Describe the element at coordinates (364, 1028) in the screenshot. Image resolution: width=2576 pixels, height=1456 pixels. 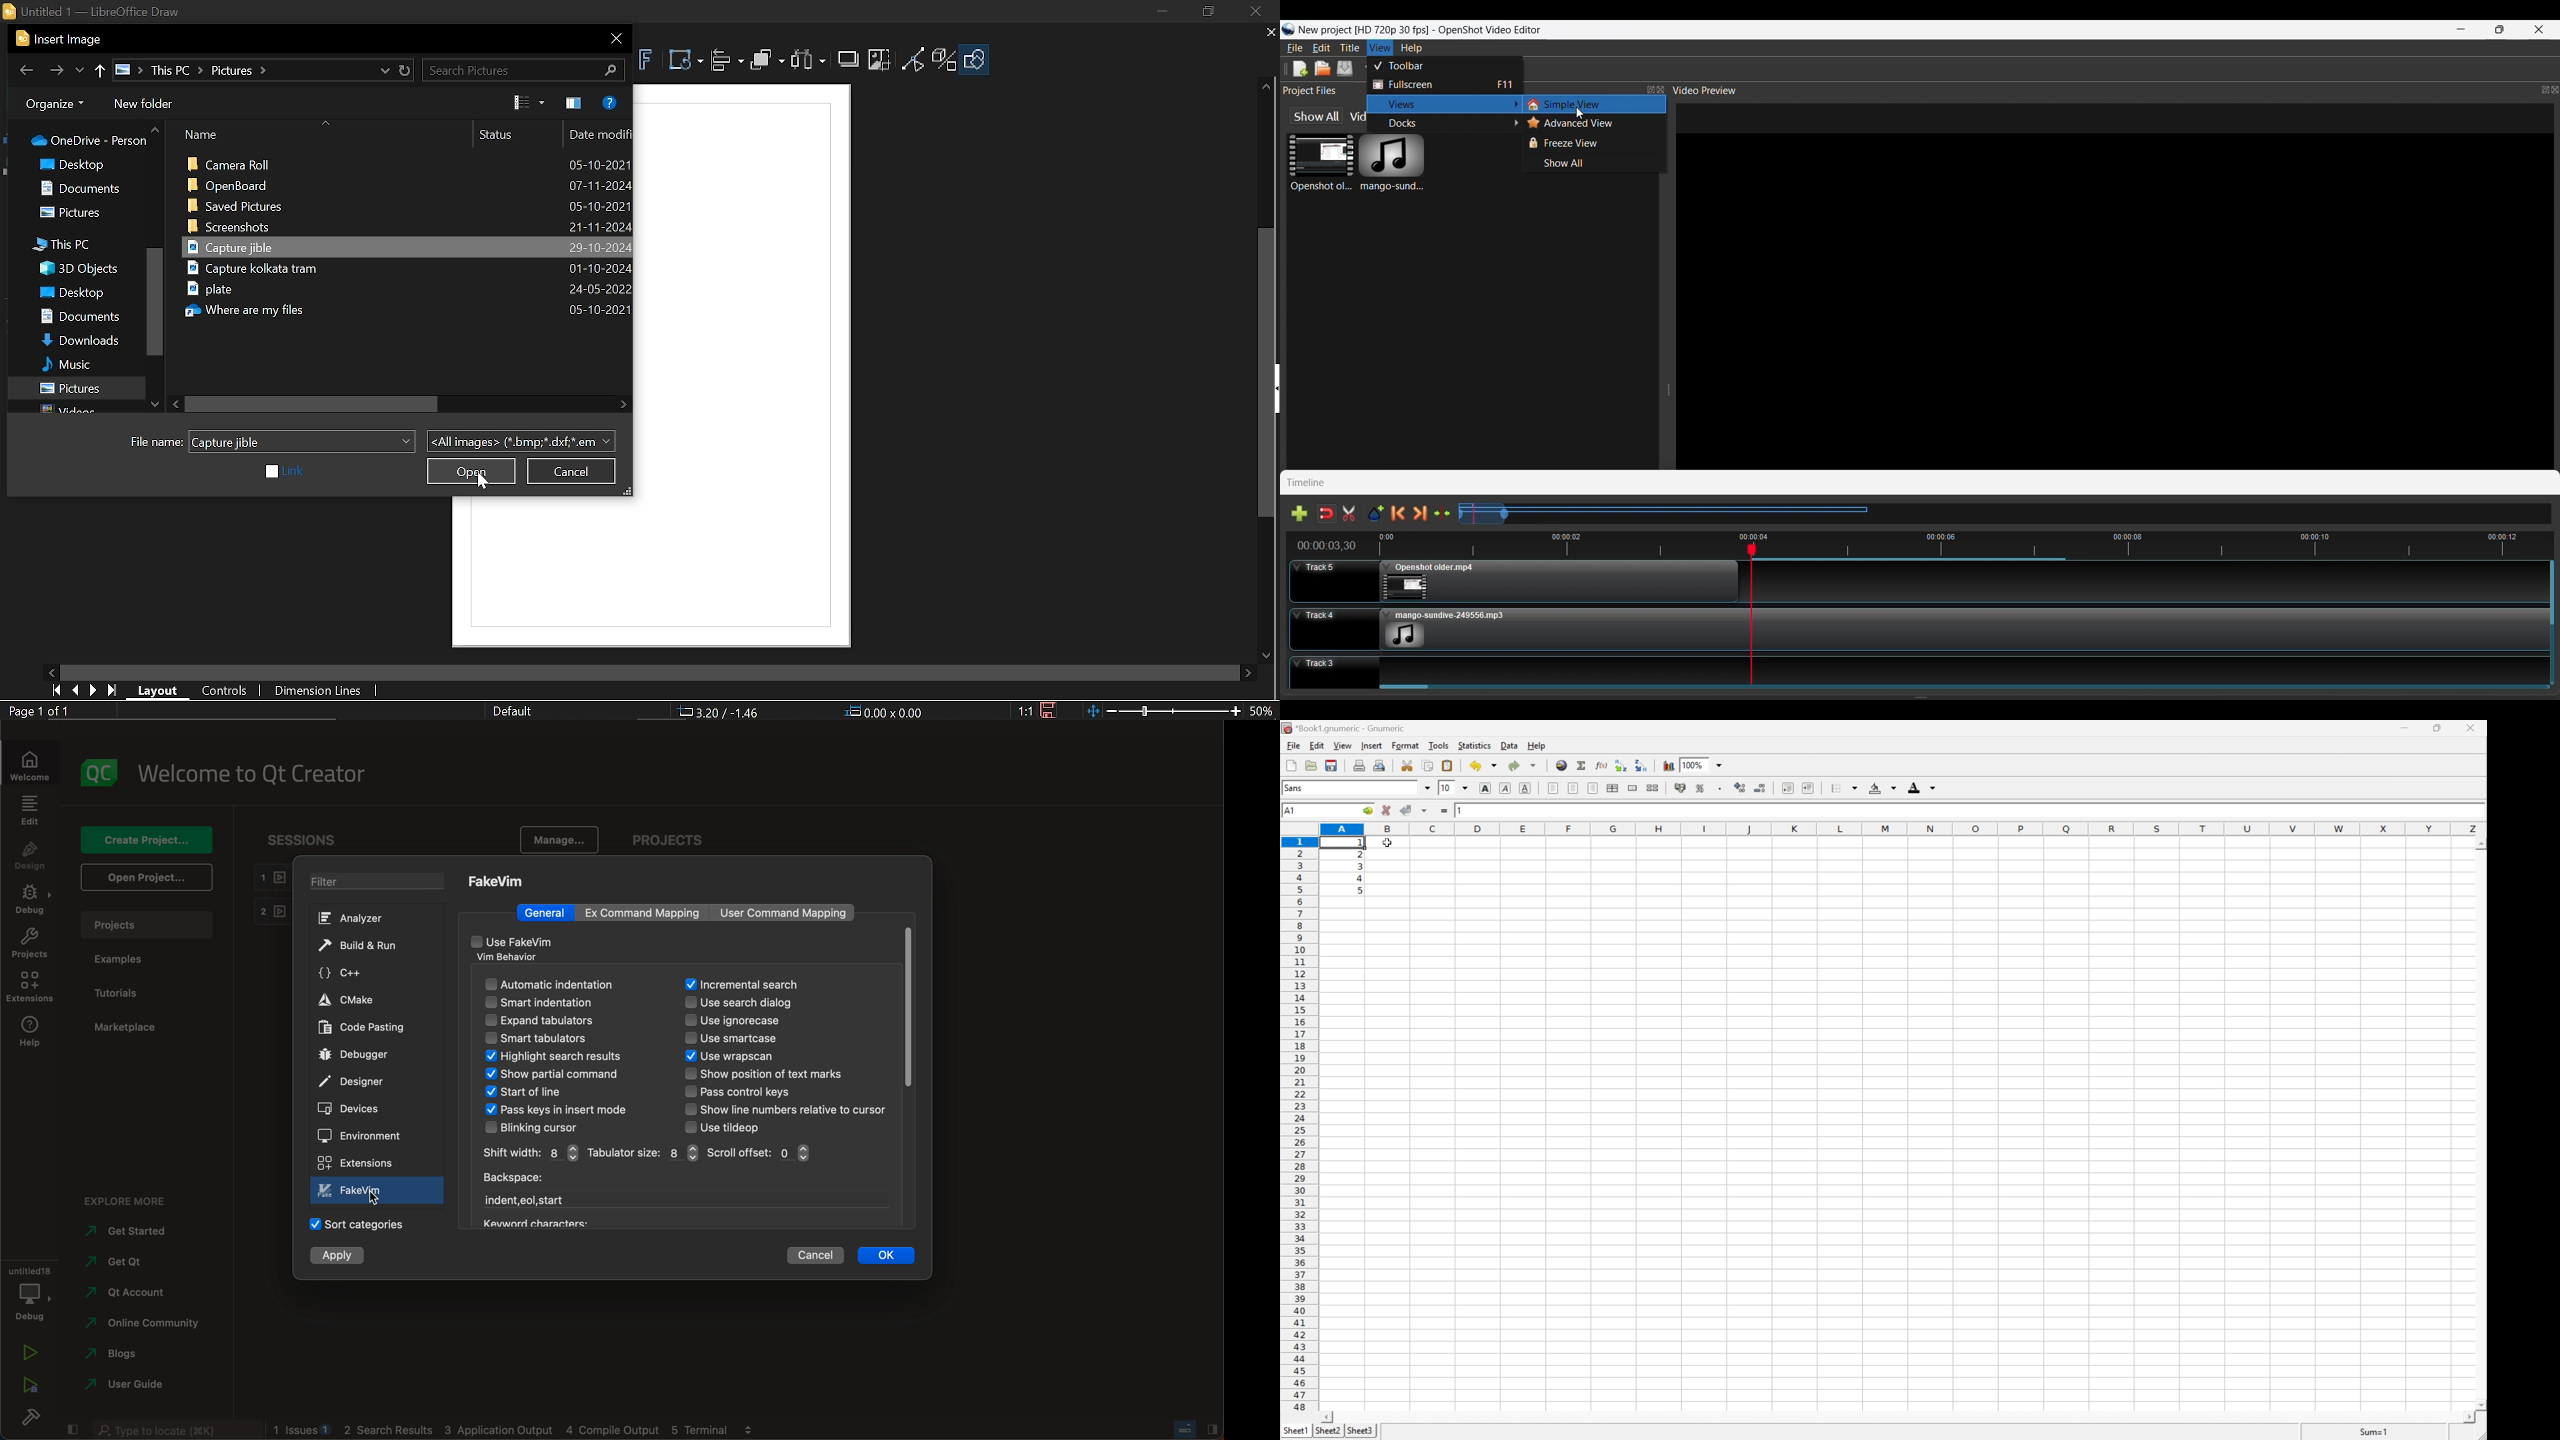
I see `code` at that location.